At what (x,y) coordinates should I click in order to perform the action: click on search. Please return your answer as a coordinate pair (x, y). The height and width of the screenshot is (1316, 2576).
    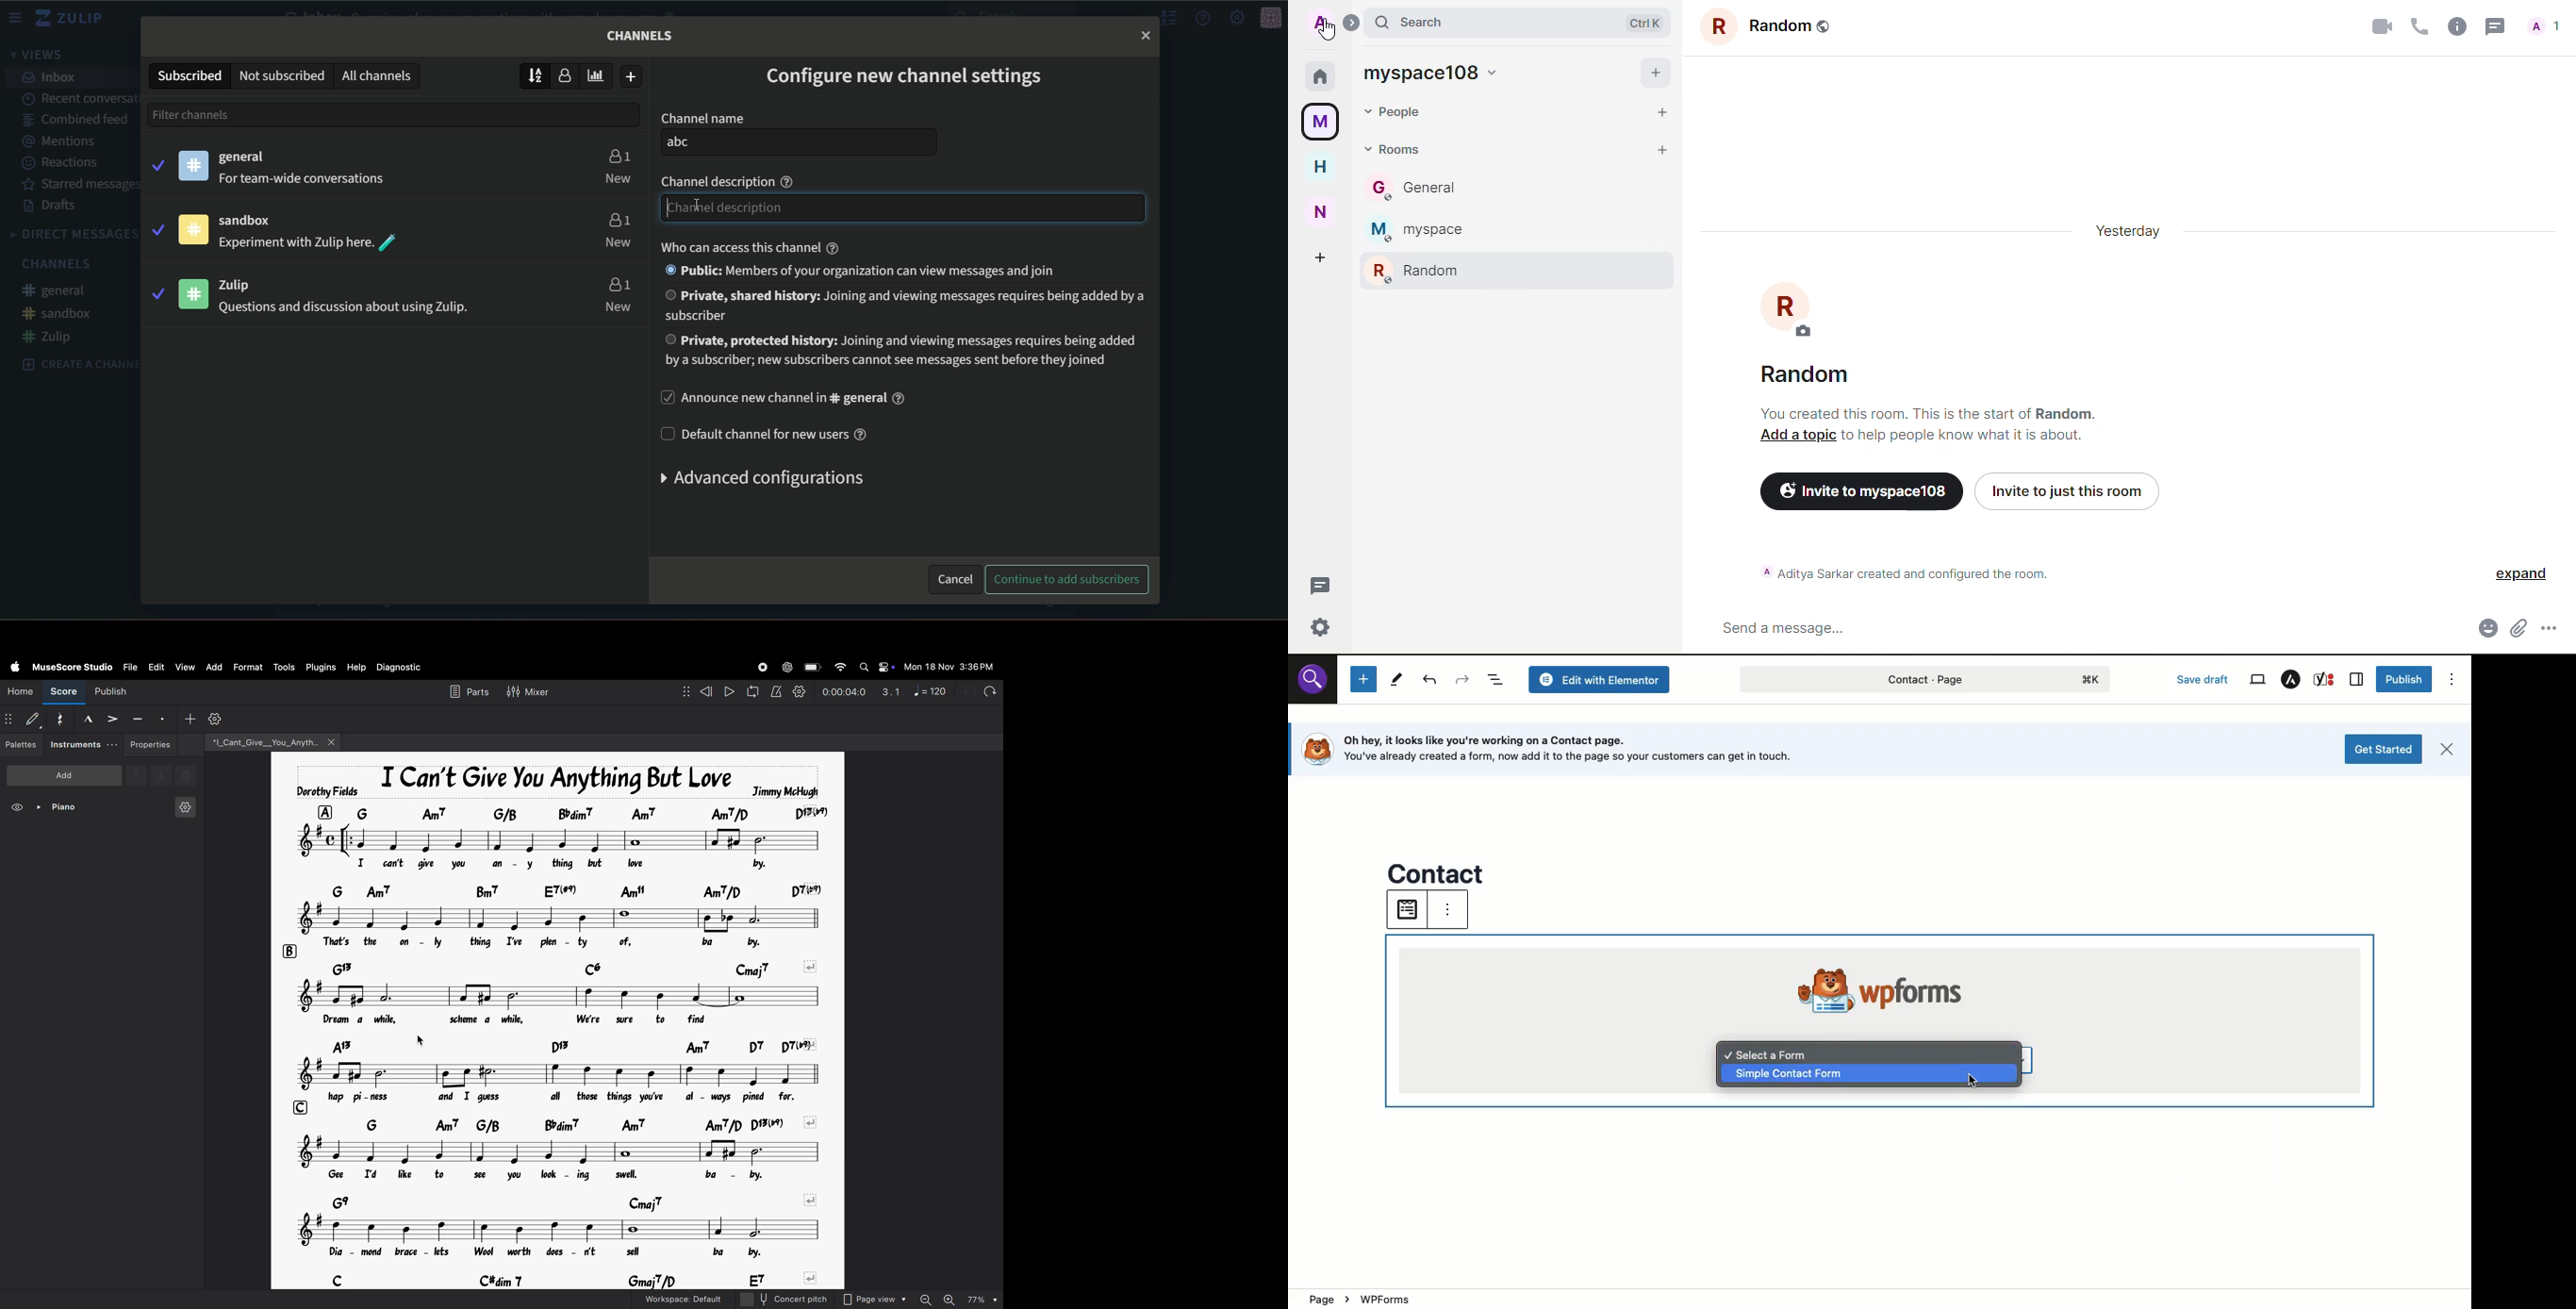
    Looking at the image, I should click on (1418, 21).